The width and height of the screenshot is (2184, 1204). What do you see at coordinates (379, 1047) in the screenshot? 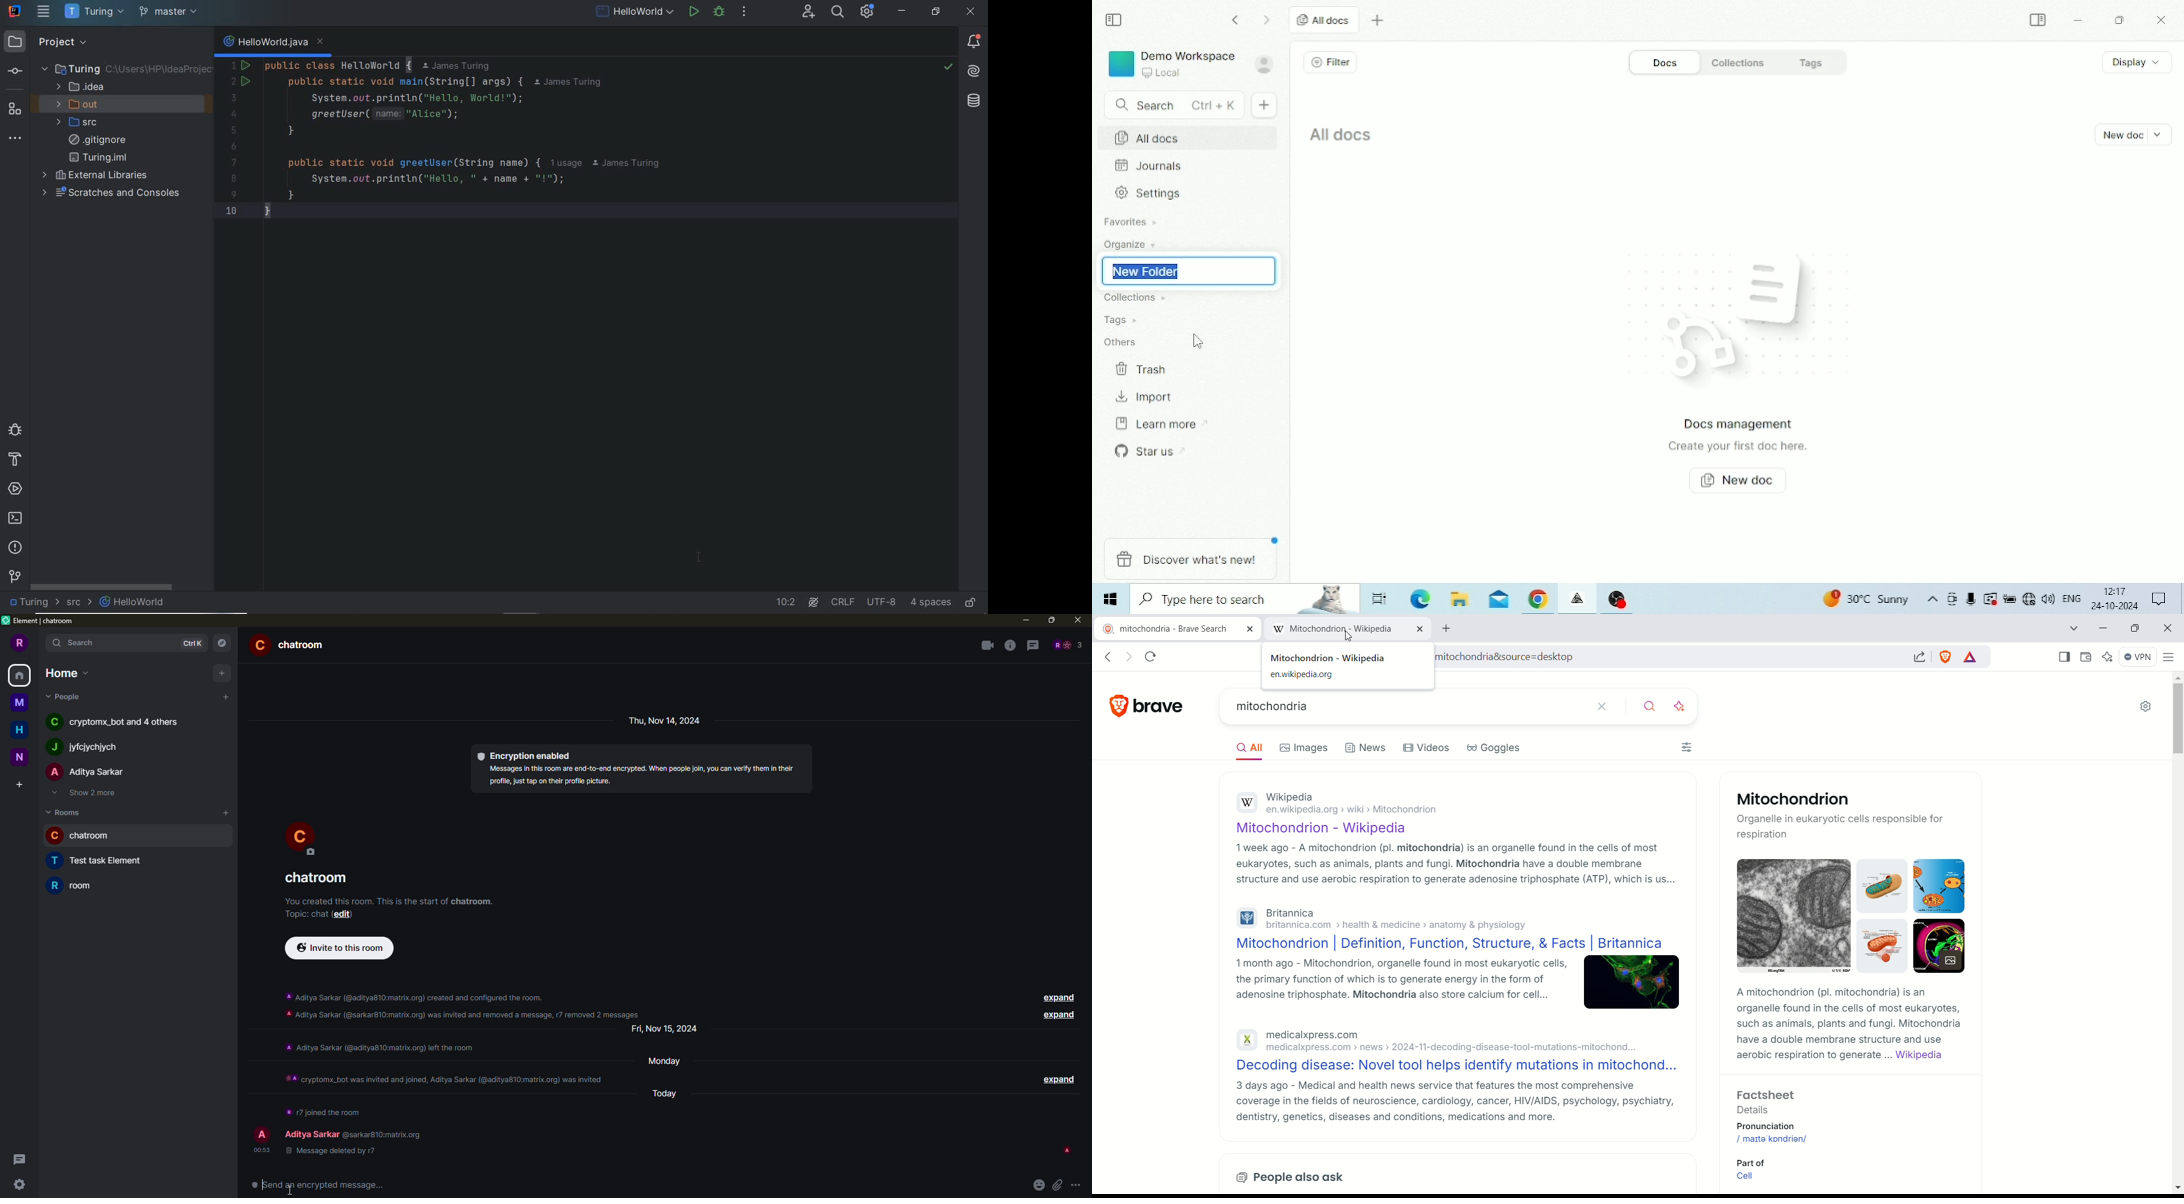
I see `info` at bounding box center [379, 1047].